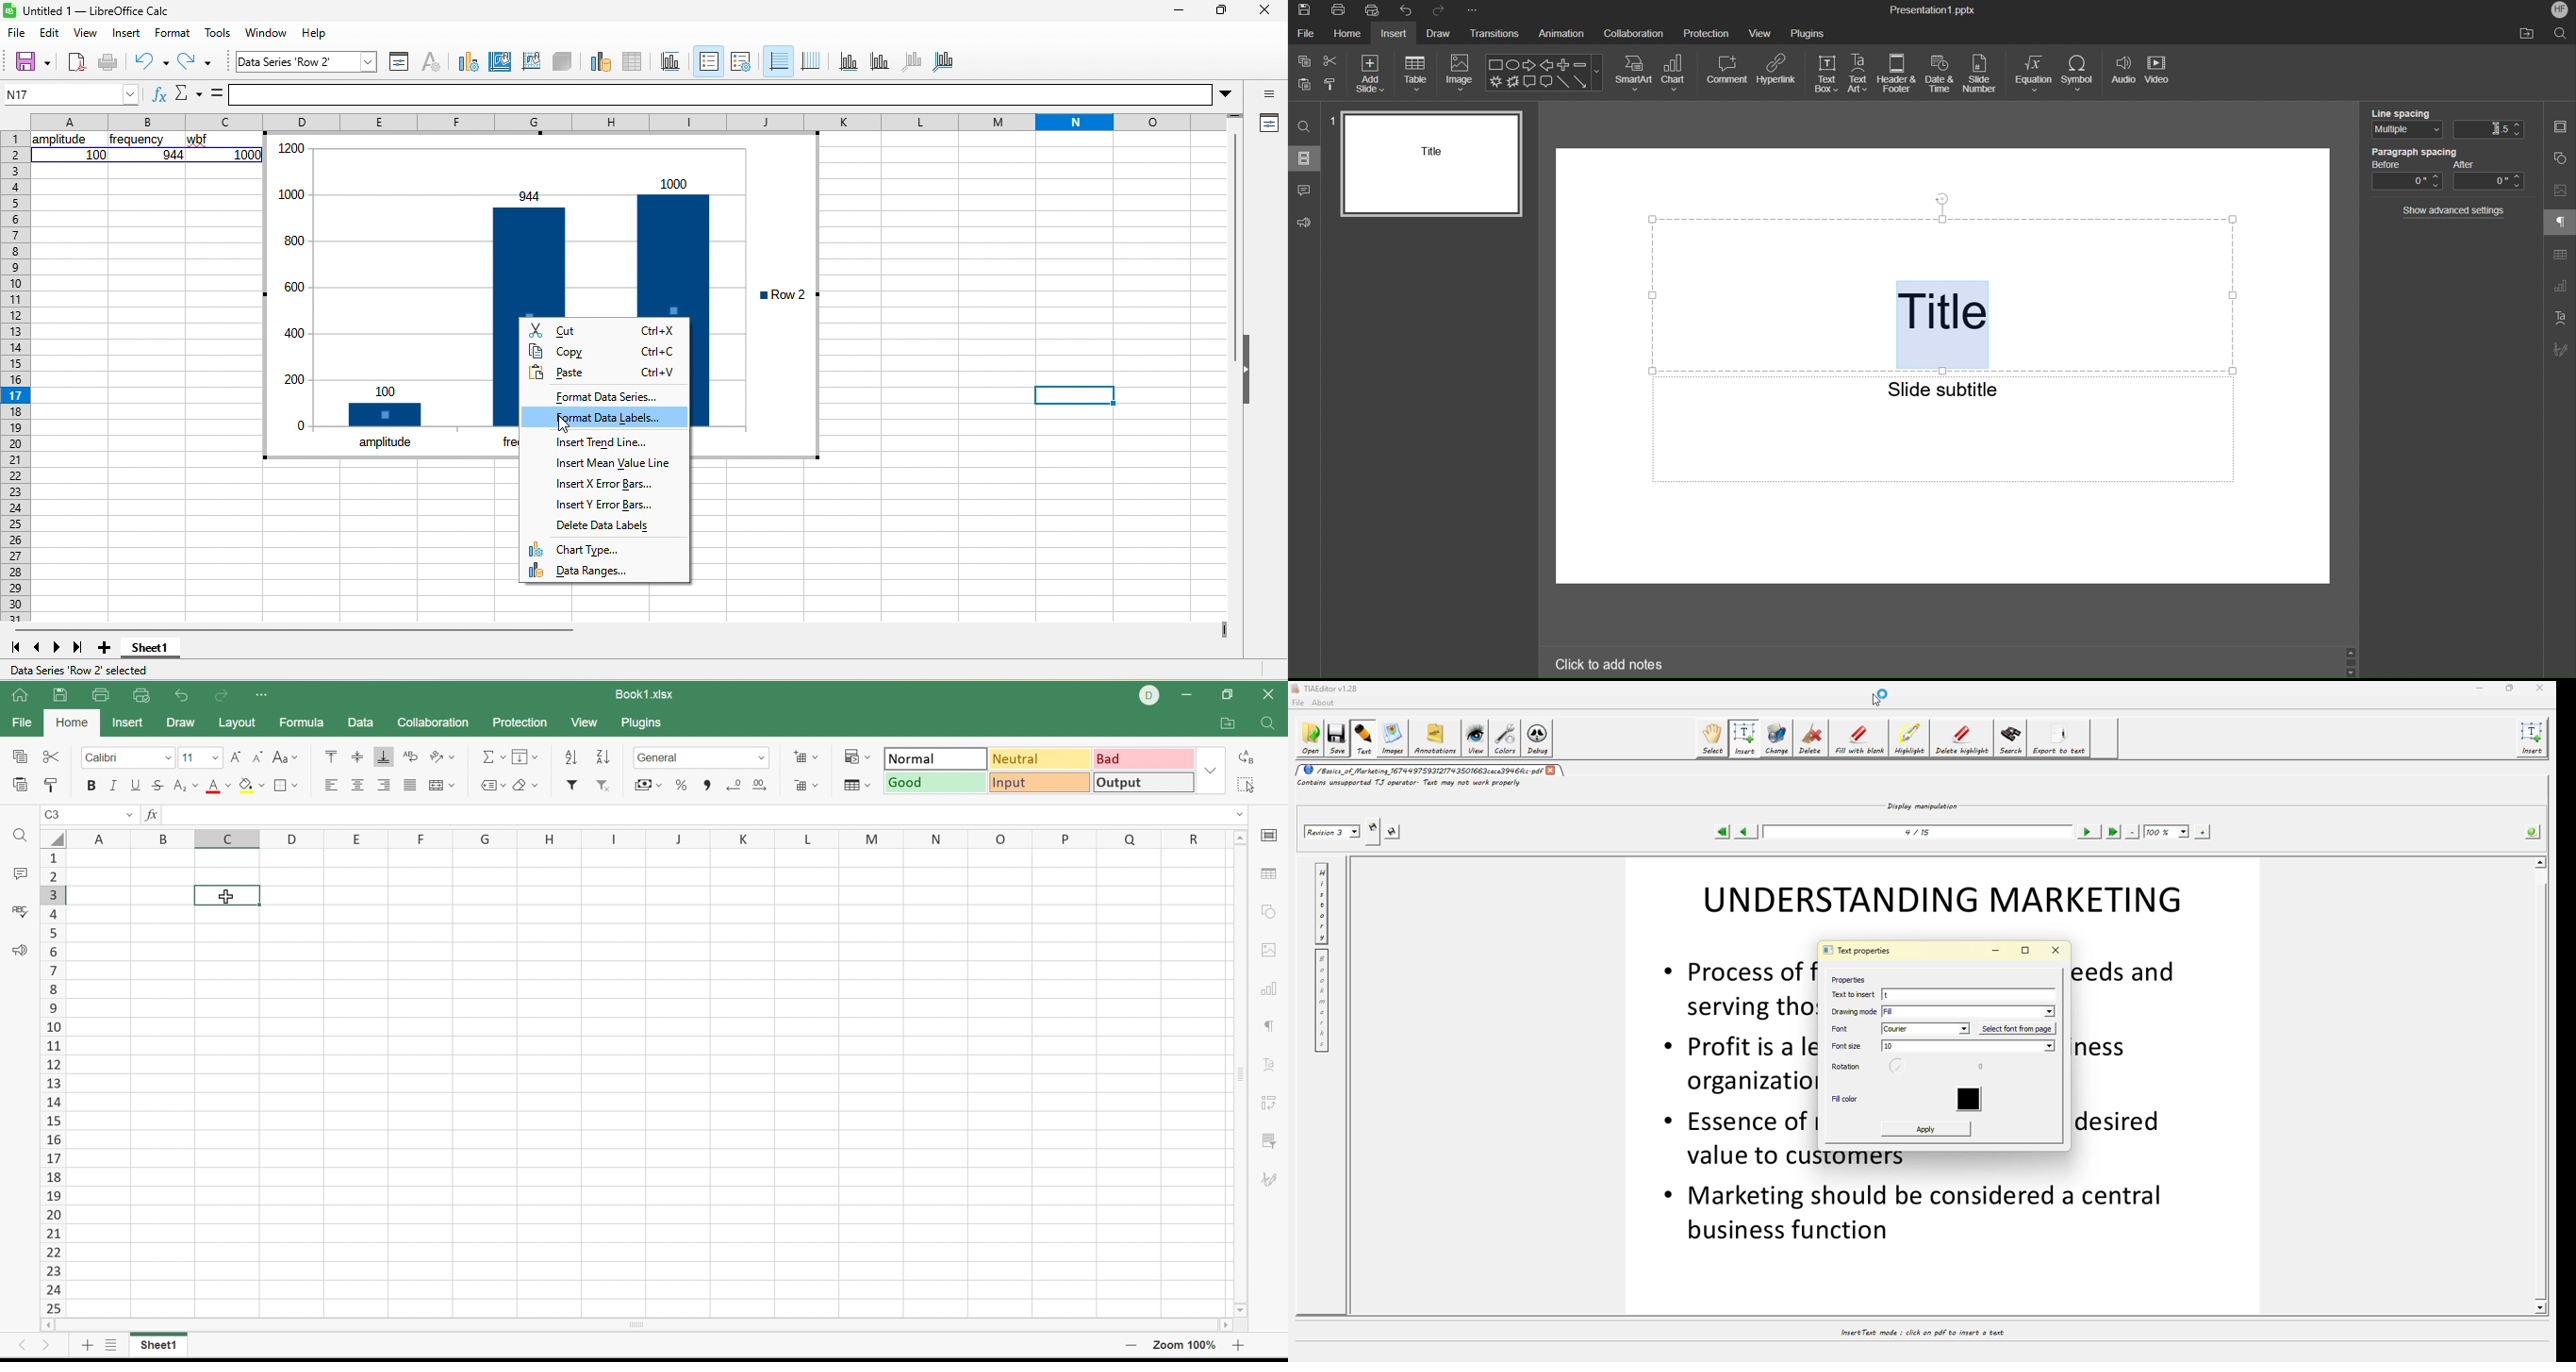 The width and height of the screenshot is (2576, 1372). What do you see at coordinates (735, 784) in the screenshot?
I see `Decrease3 decimal` at bounding box center [735, 784].